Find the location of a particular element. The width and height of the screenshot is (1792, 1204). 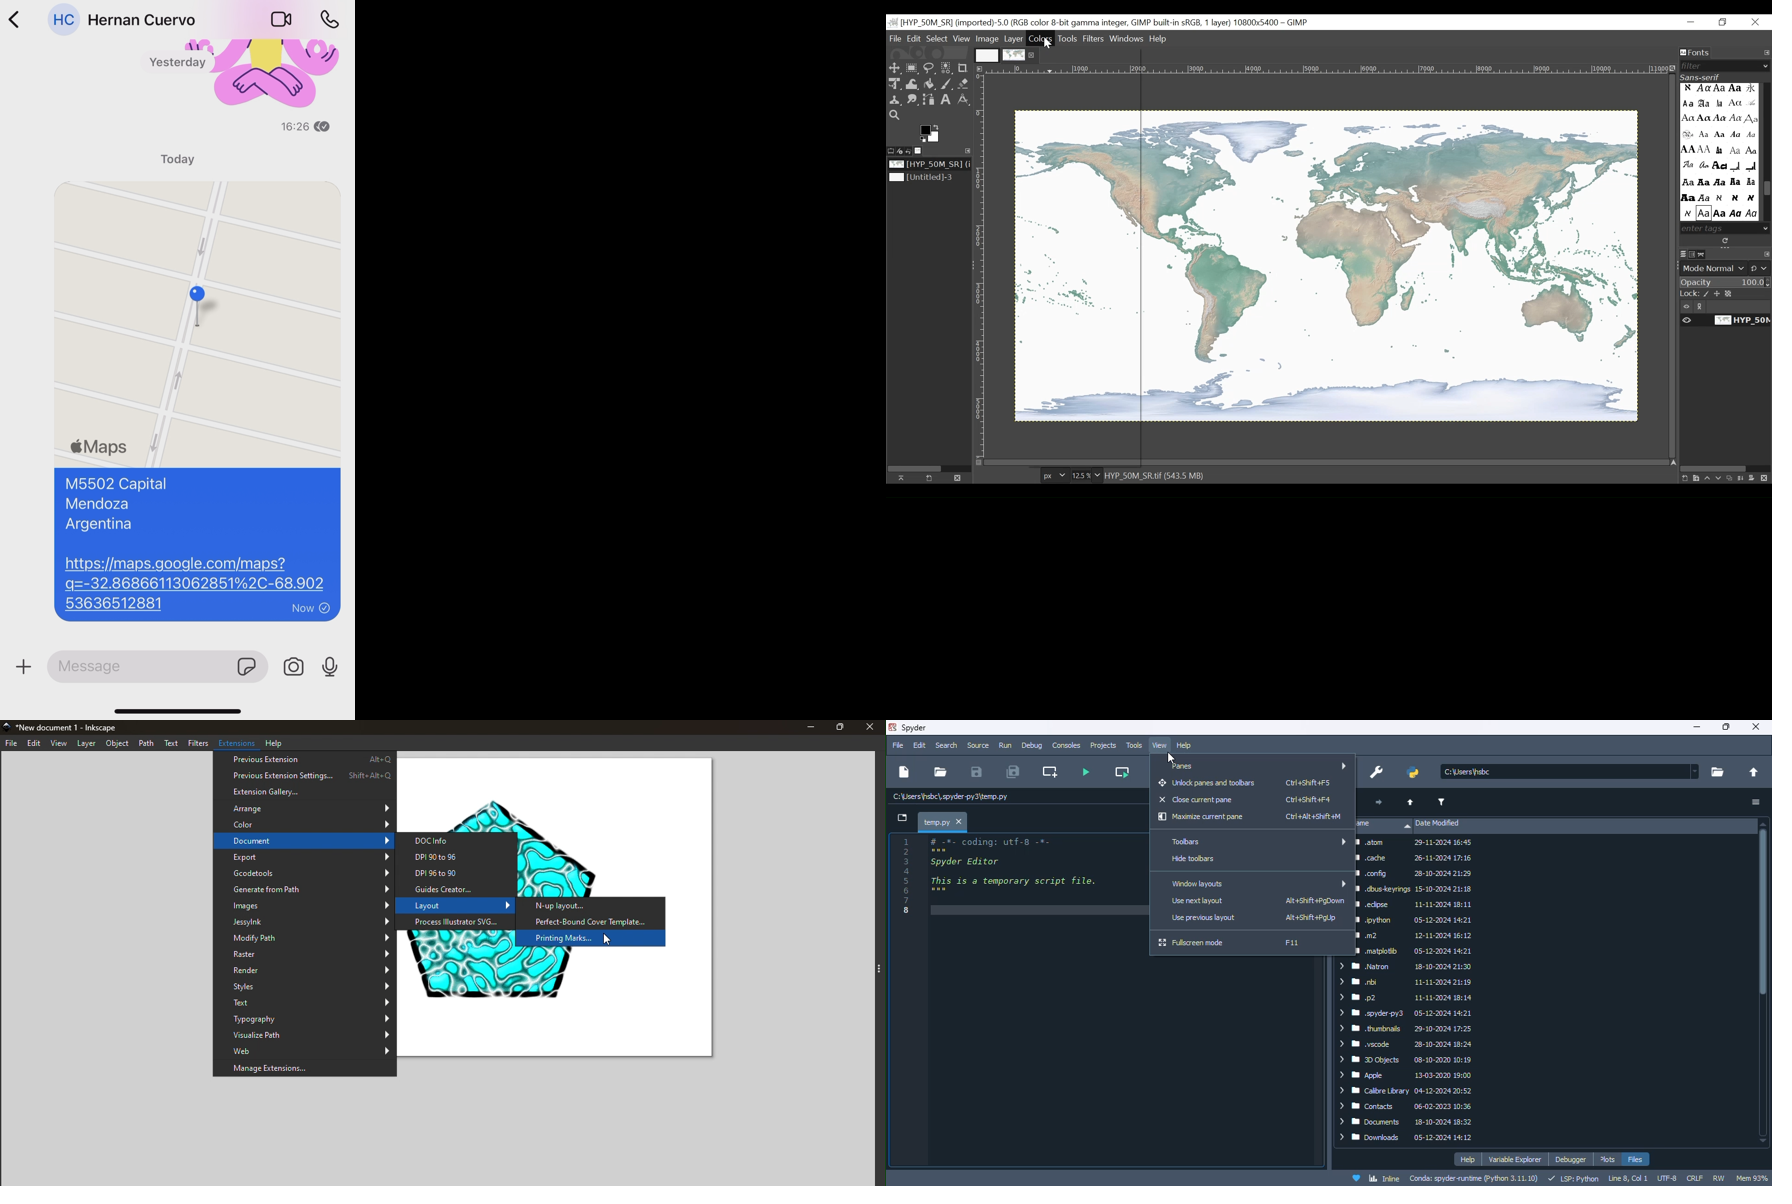

vertical scroll bar is located at coordinates (1763, 983).